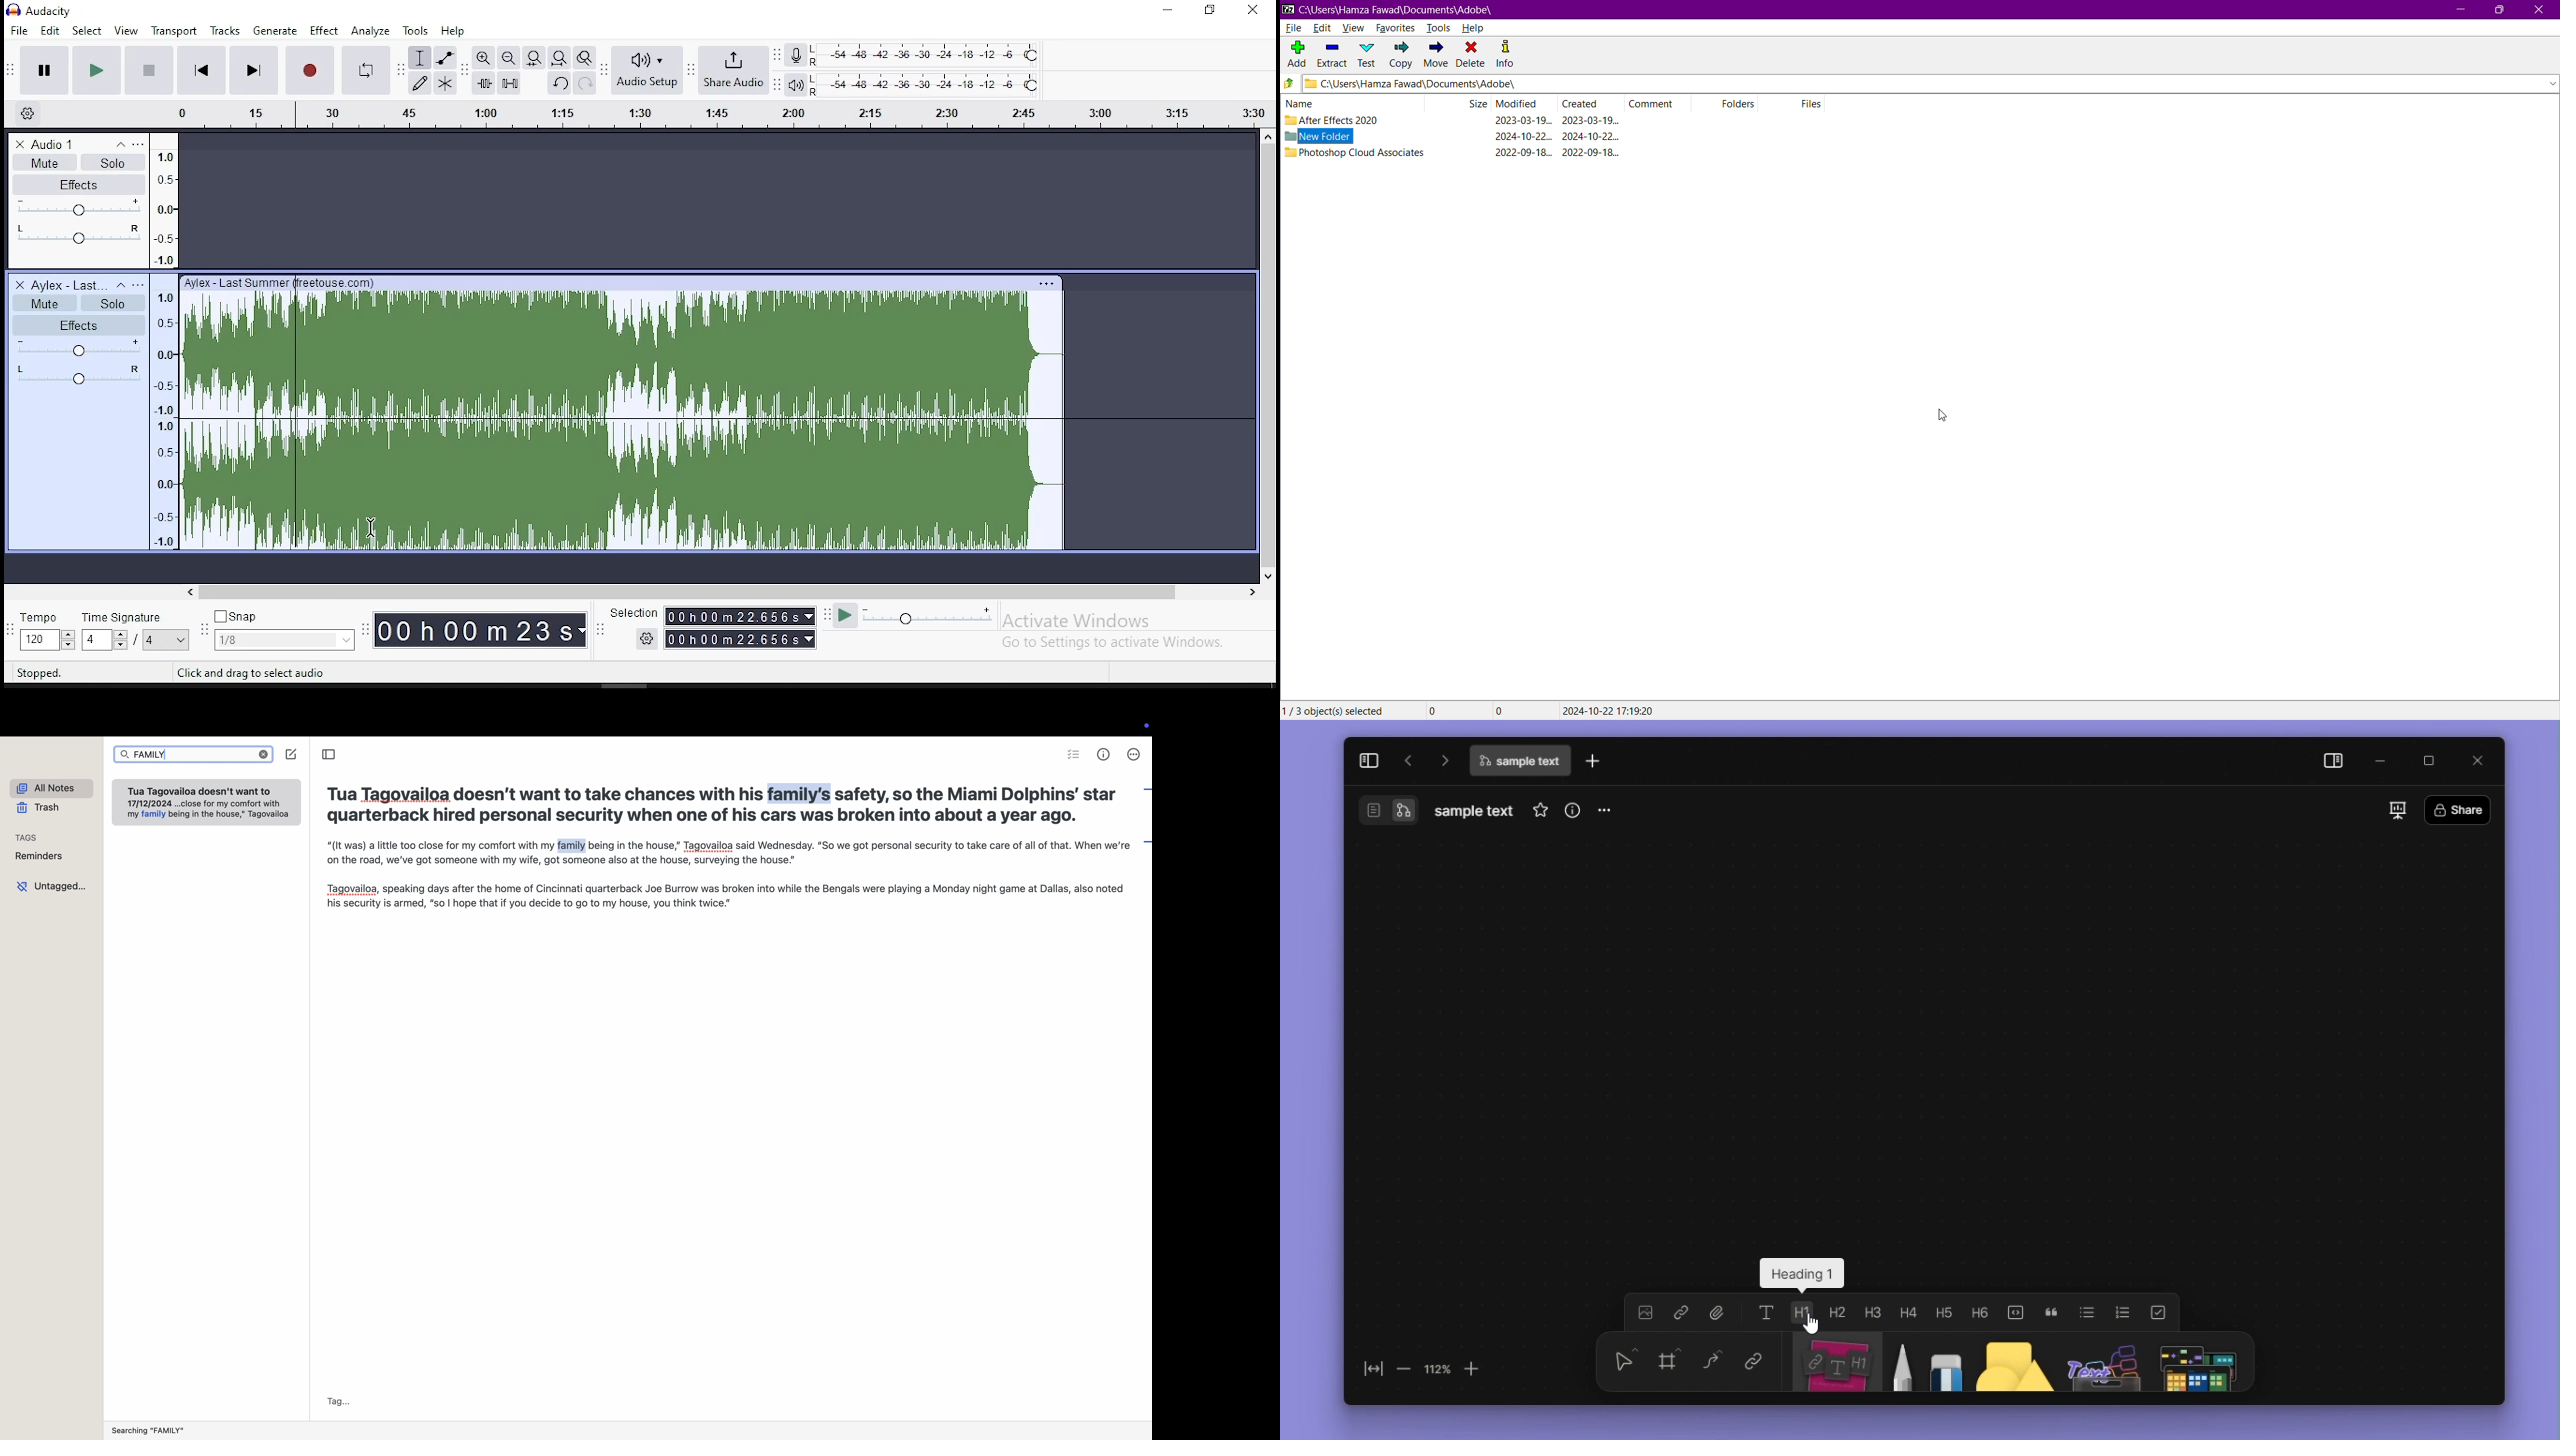 The height and width of the screenshot is (1456, 2576). Describe the element at coordinates (1591, 136) in the screenshot. I see `created date & time` at that location.